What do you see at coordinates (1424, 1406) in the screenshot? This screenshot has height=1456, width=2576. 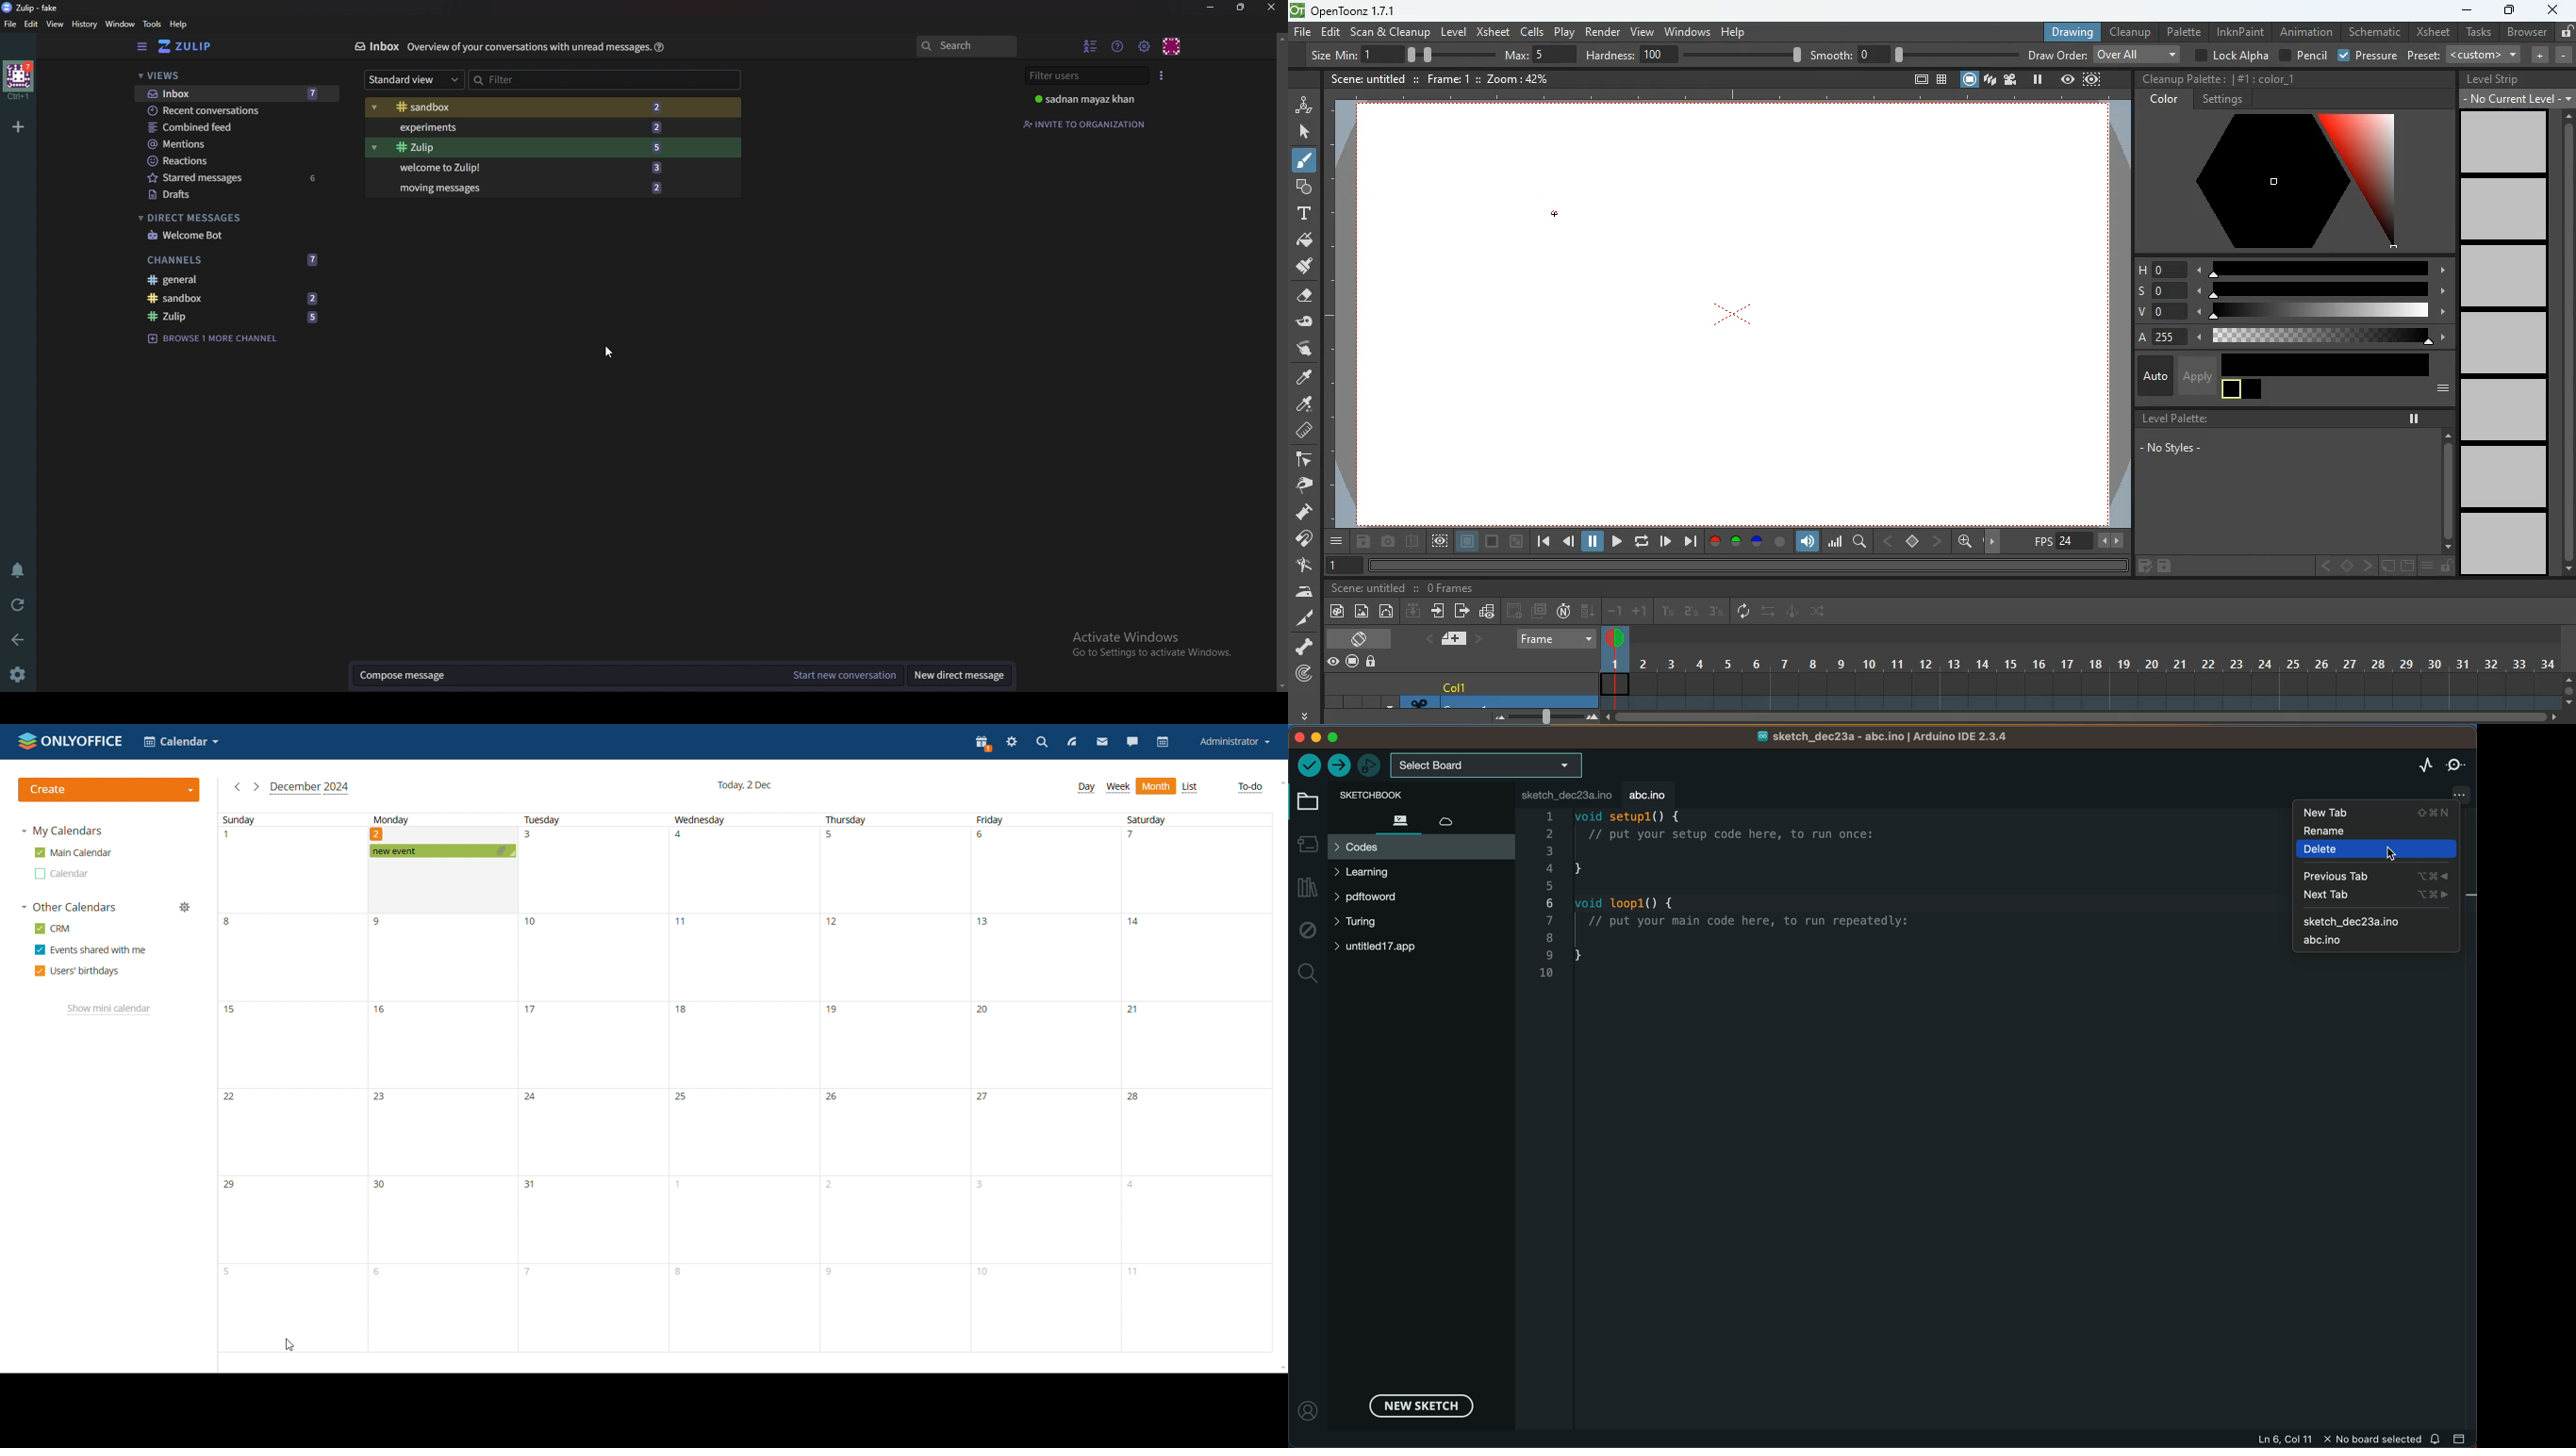 I see `new sketch` at bounding box center [1424, 1406].